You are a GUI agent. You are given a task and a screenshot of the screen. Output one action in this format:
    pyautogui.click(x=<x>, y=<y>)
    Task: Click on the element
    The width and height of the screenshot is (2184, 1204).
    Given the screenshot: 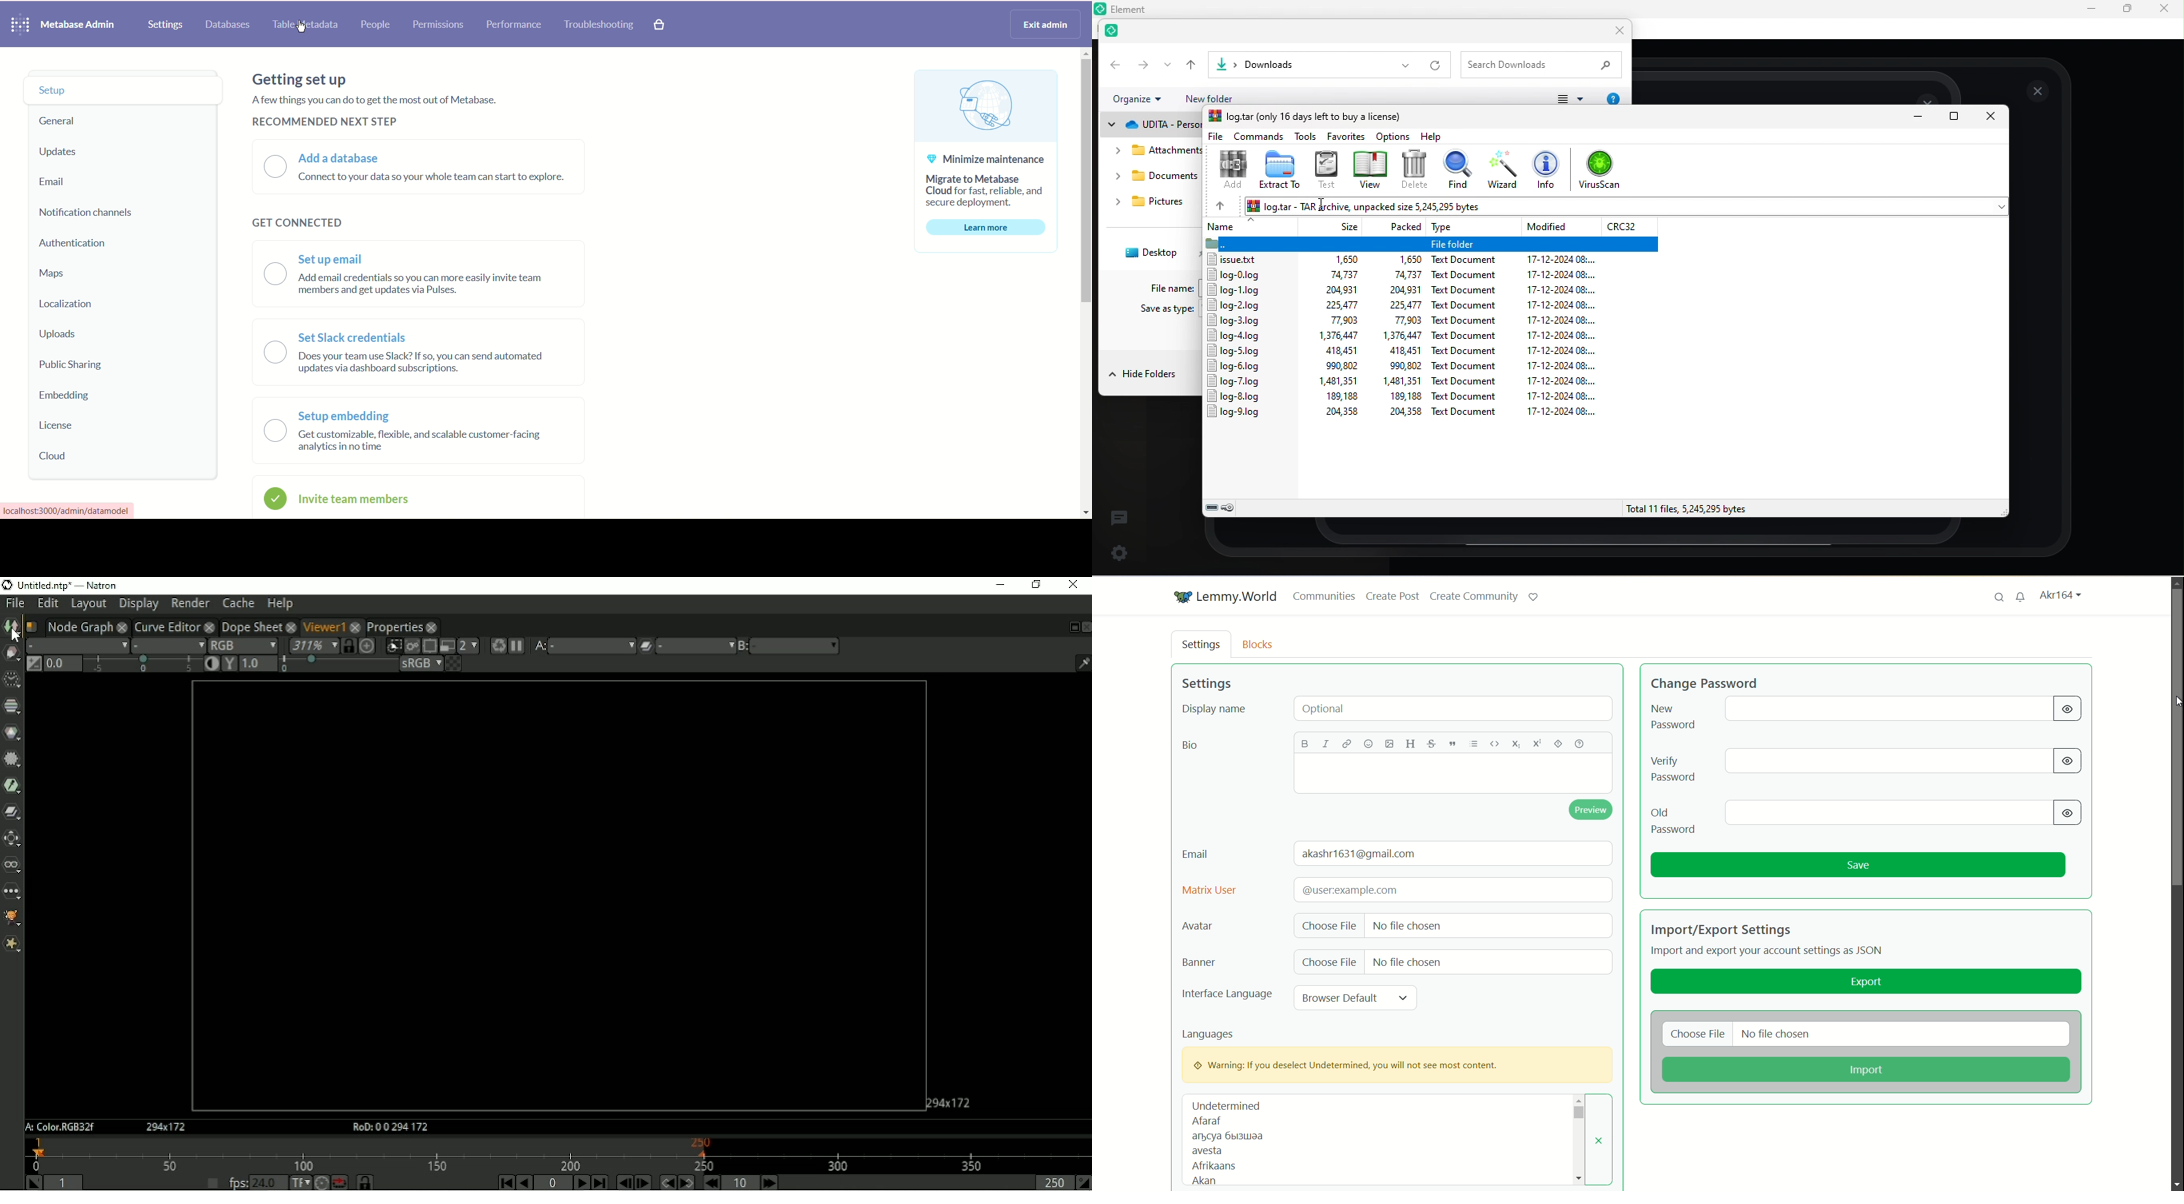 What is the action you would take?
    pyautogui.click(x=1116, y=33)
    